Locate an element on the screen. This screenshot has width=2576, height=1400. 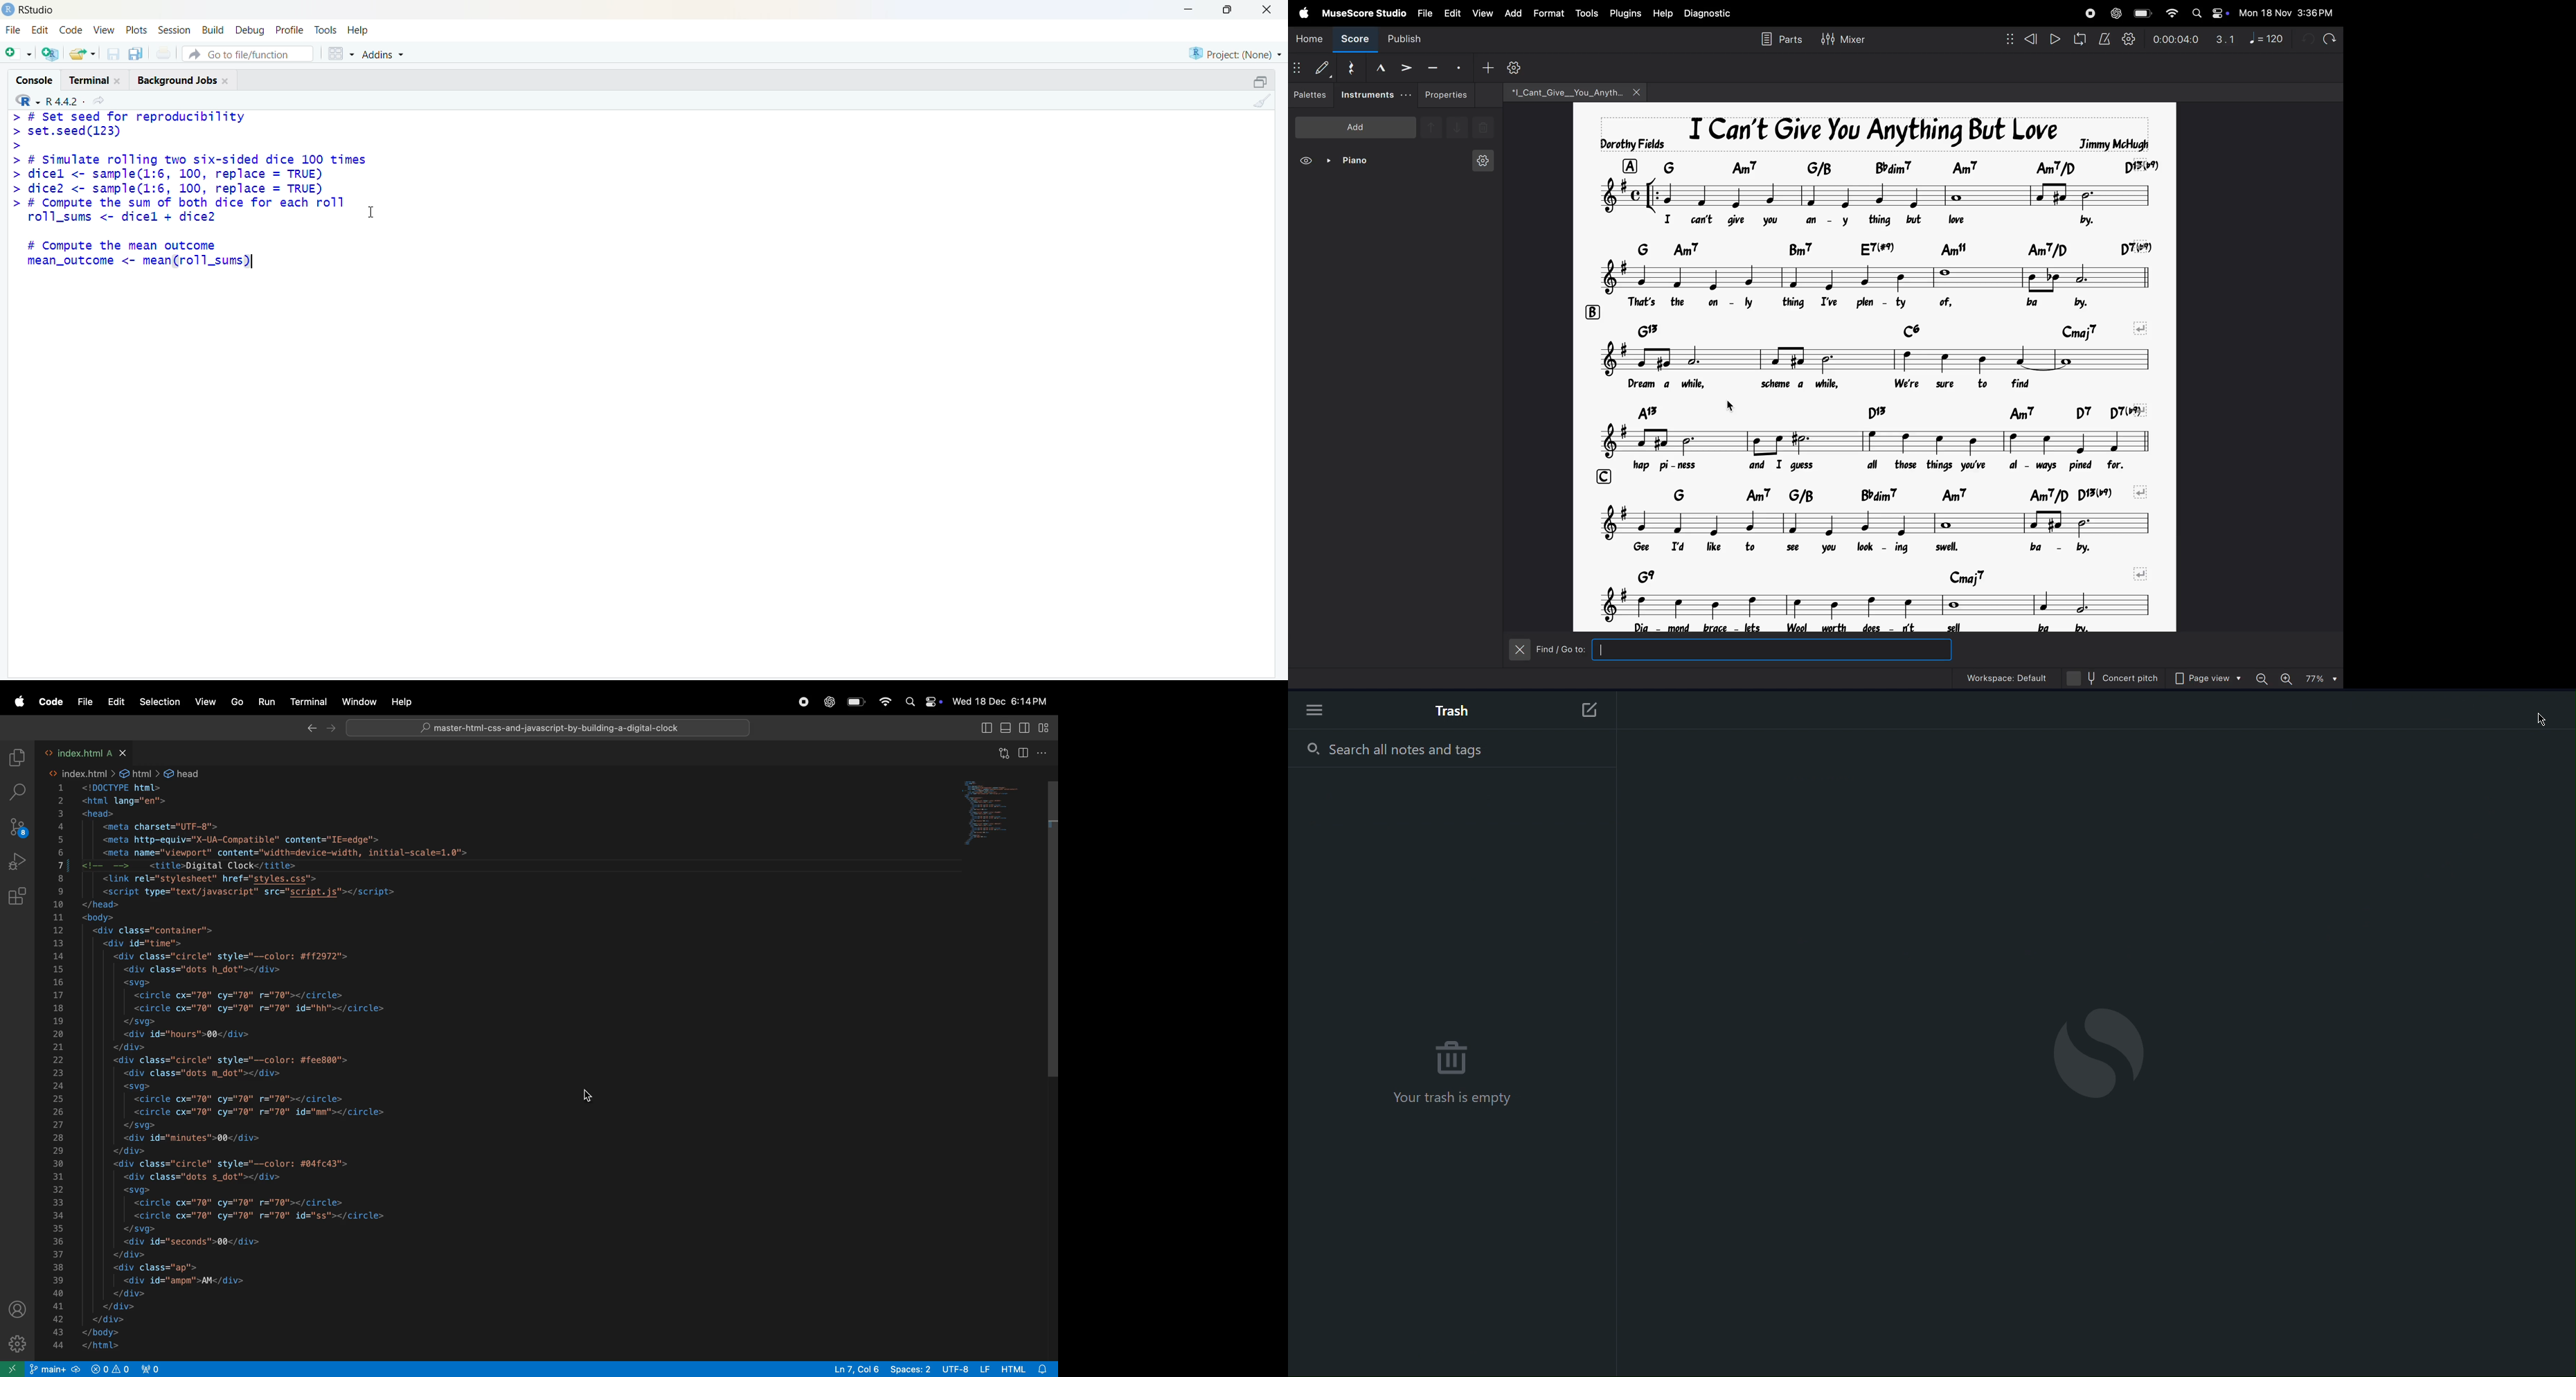
run is located at coordinates (266, 702).